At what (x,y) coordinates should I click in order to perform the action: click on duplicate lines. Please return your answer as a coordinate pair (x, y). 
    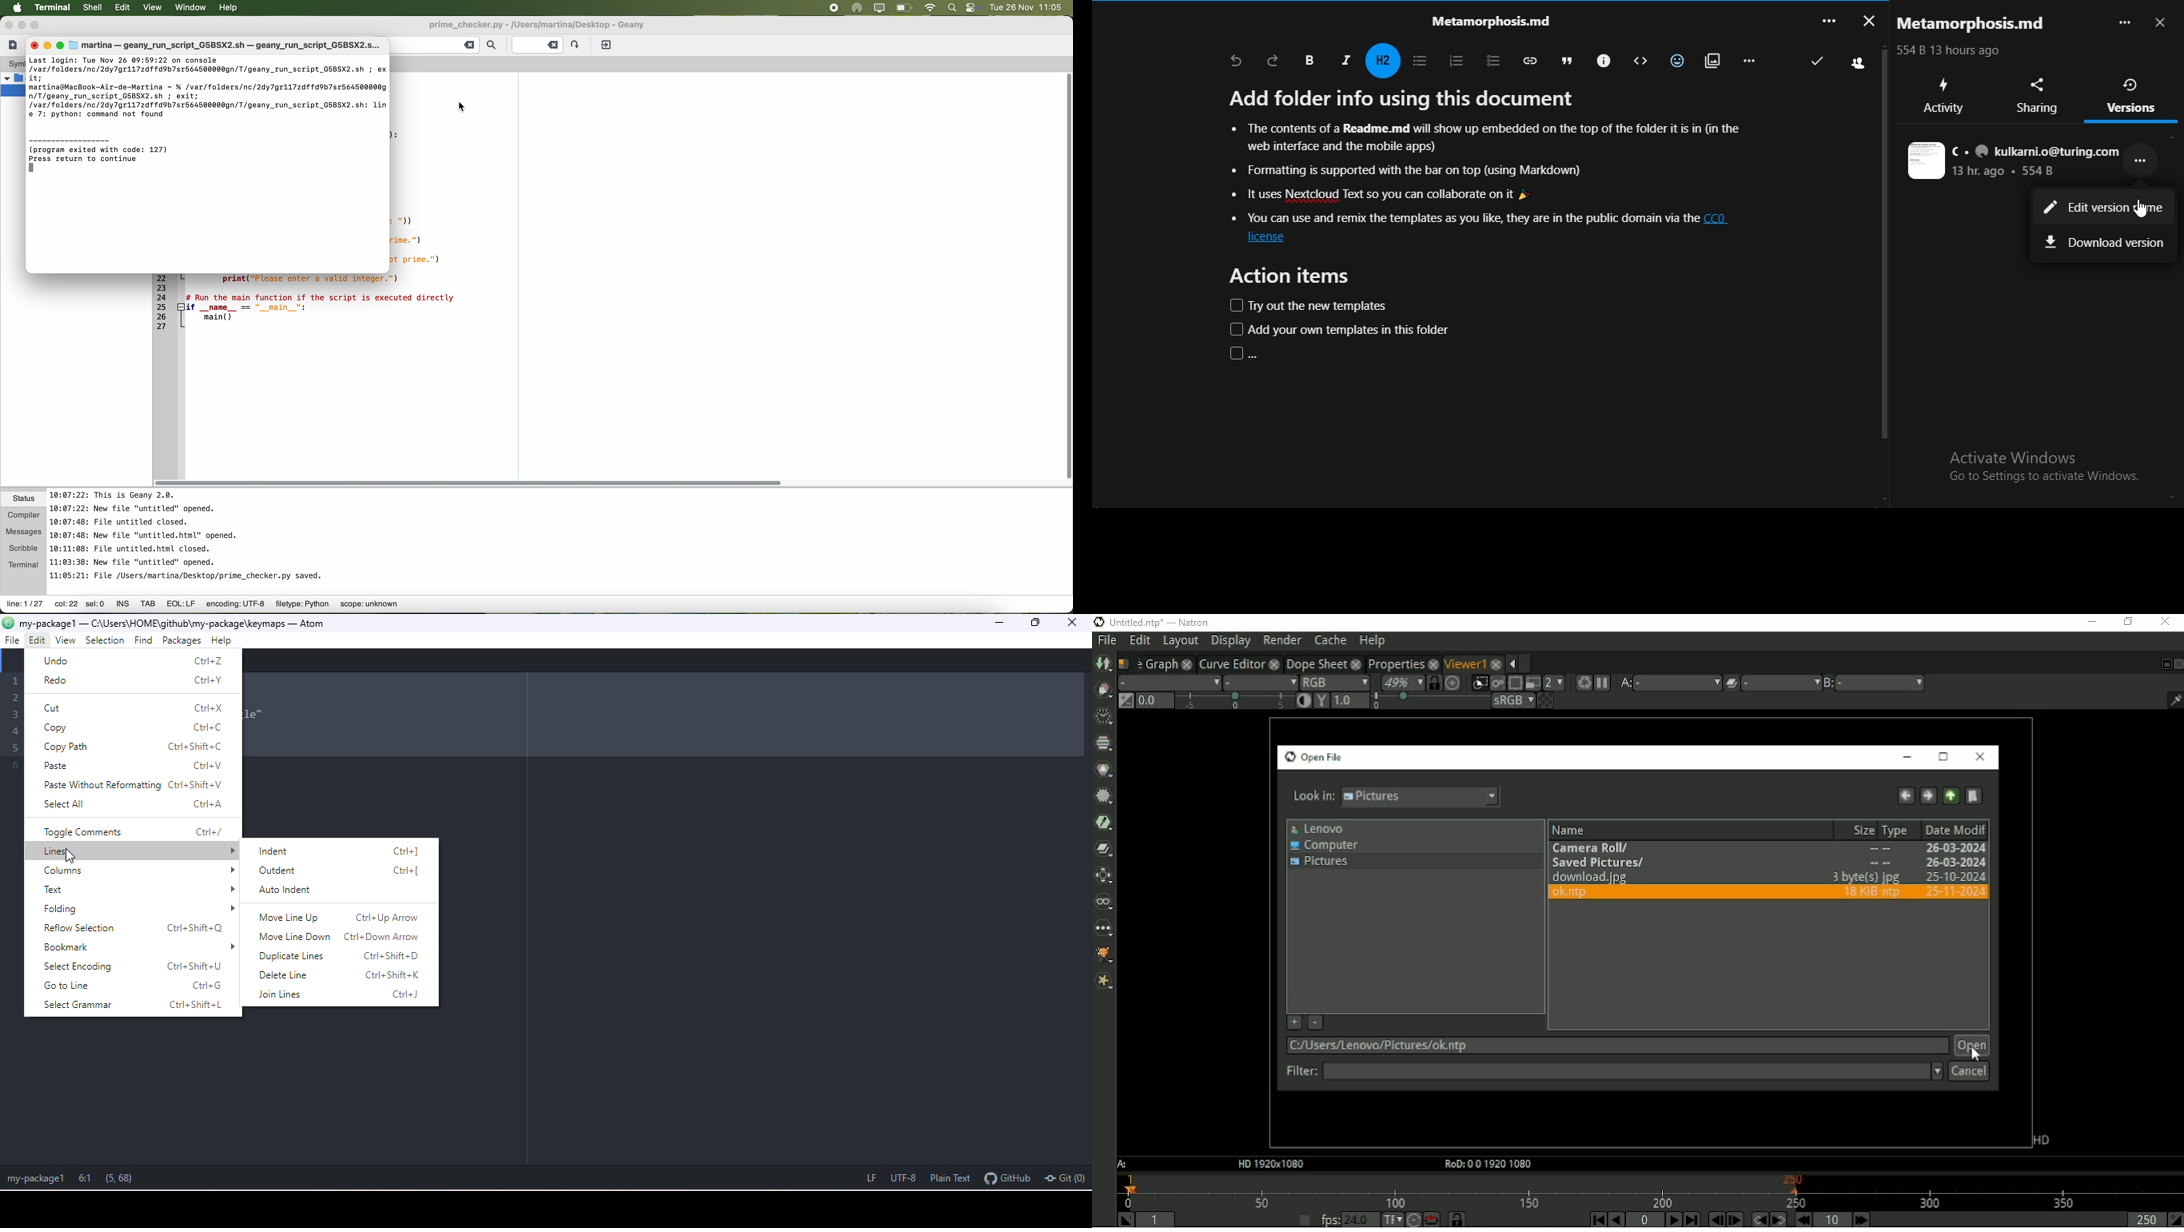
    Looking at the image, I should click on (342, 956).